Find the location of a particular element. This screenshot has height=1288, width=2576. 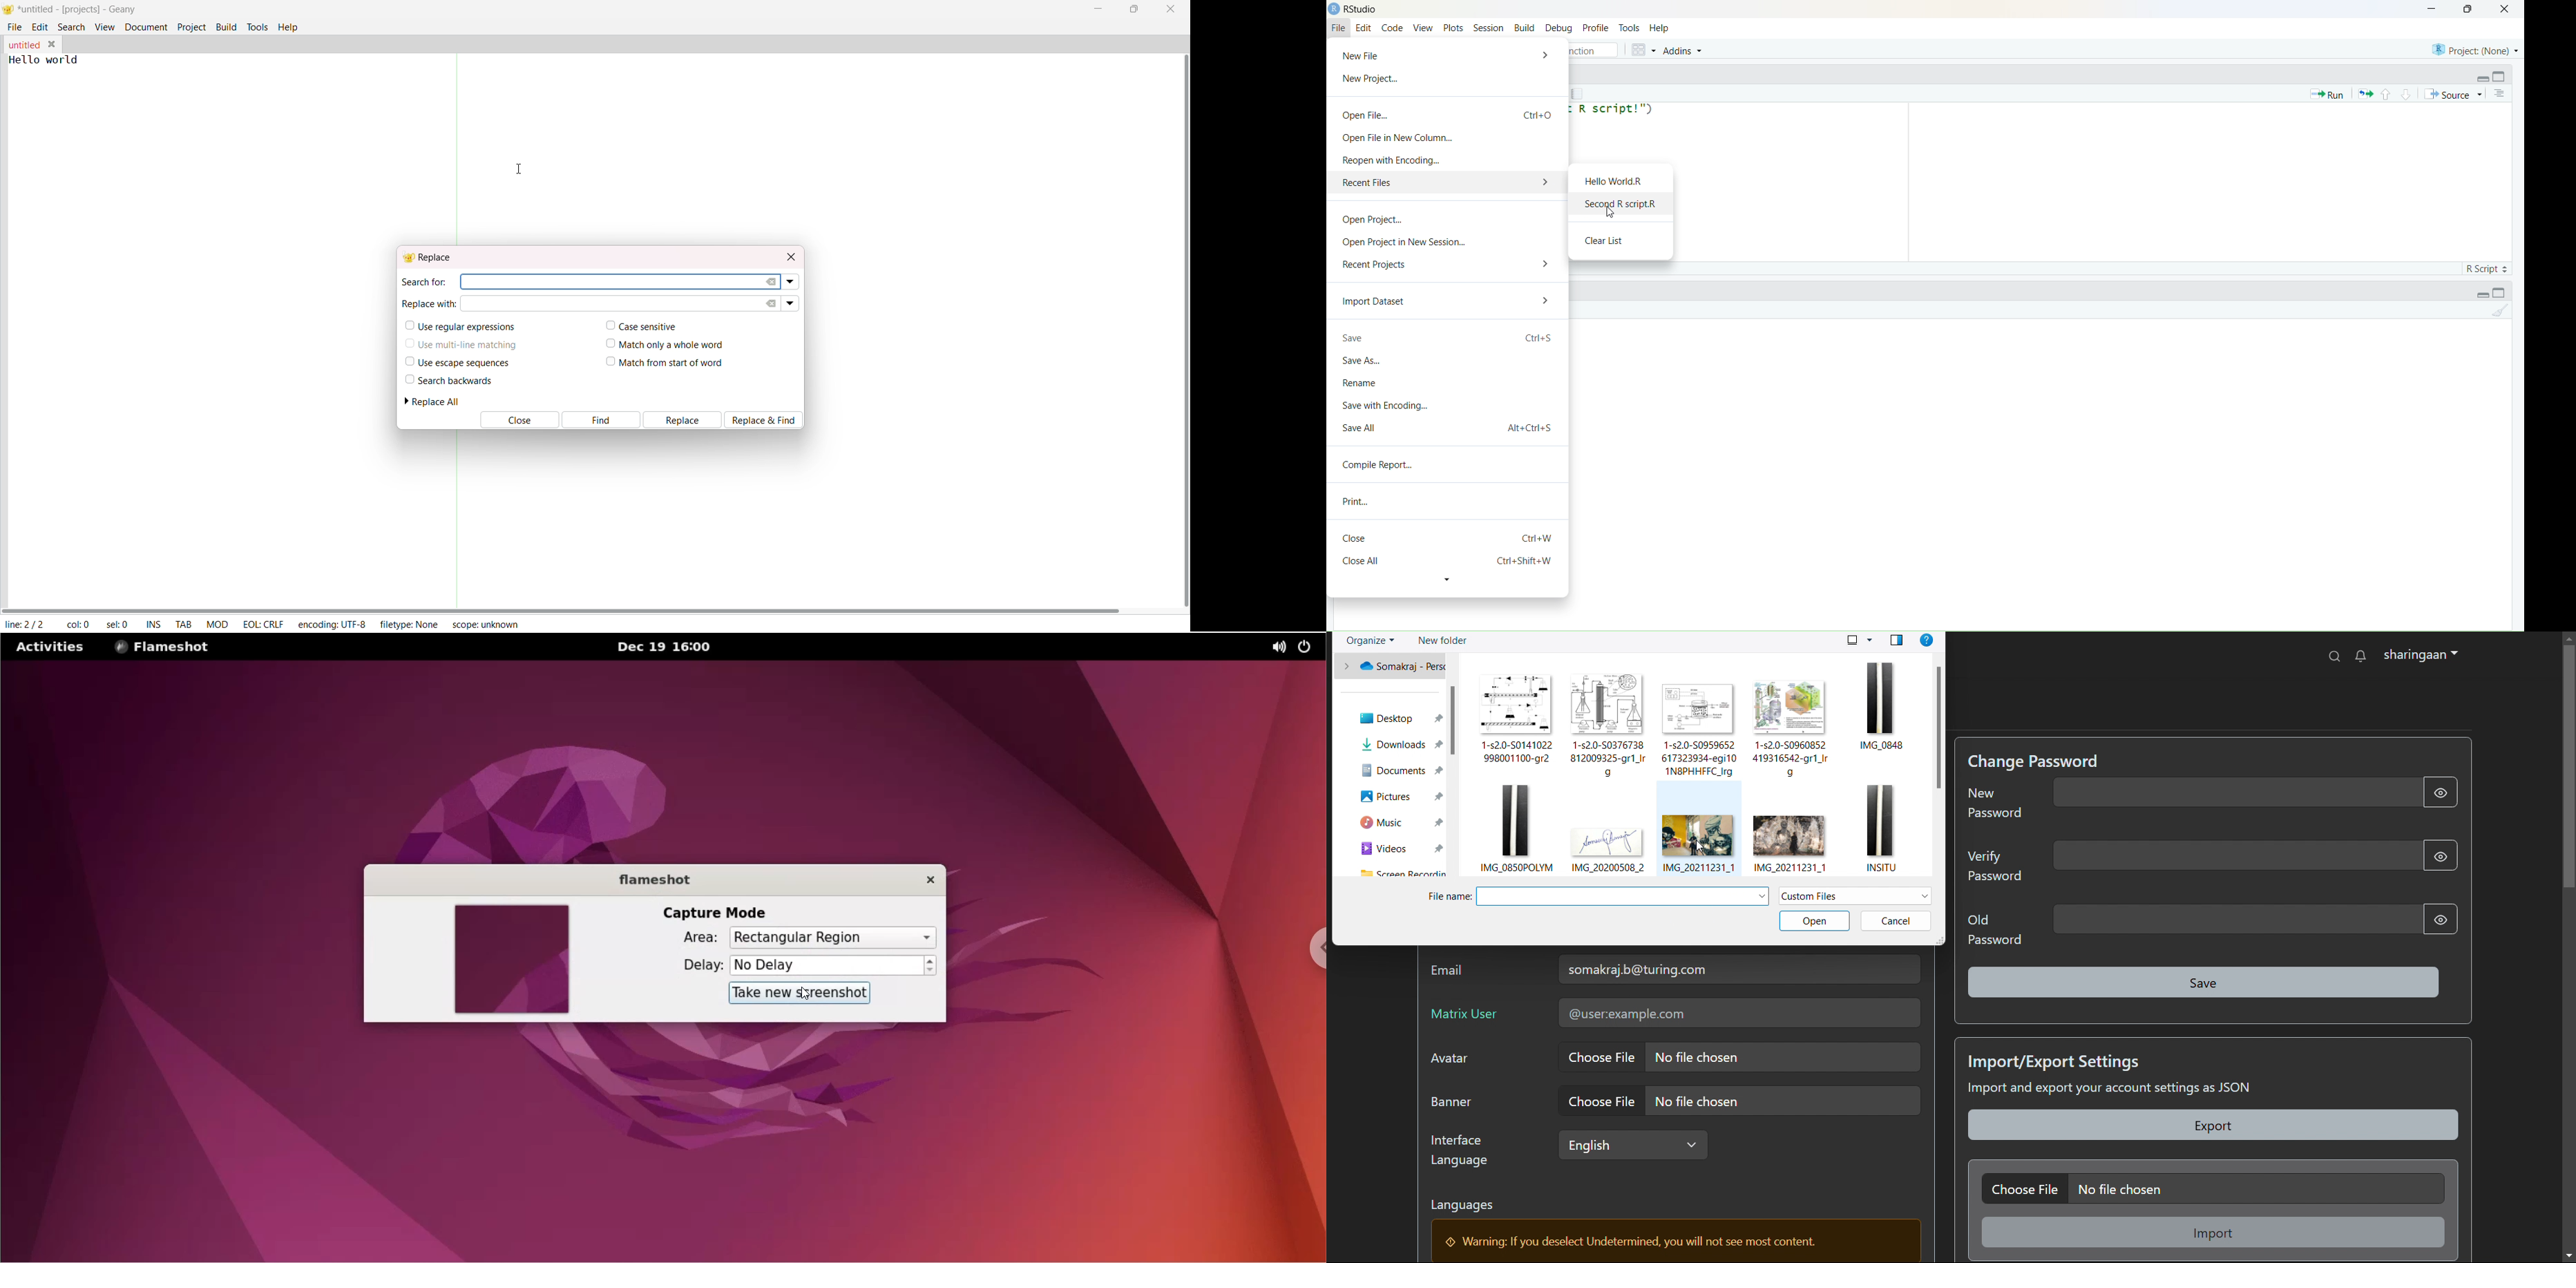

old
Password is located at coordinates (1994, 929).